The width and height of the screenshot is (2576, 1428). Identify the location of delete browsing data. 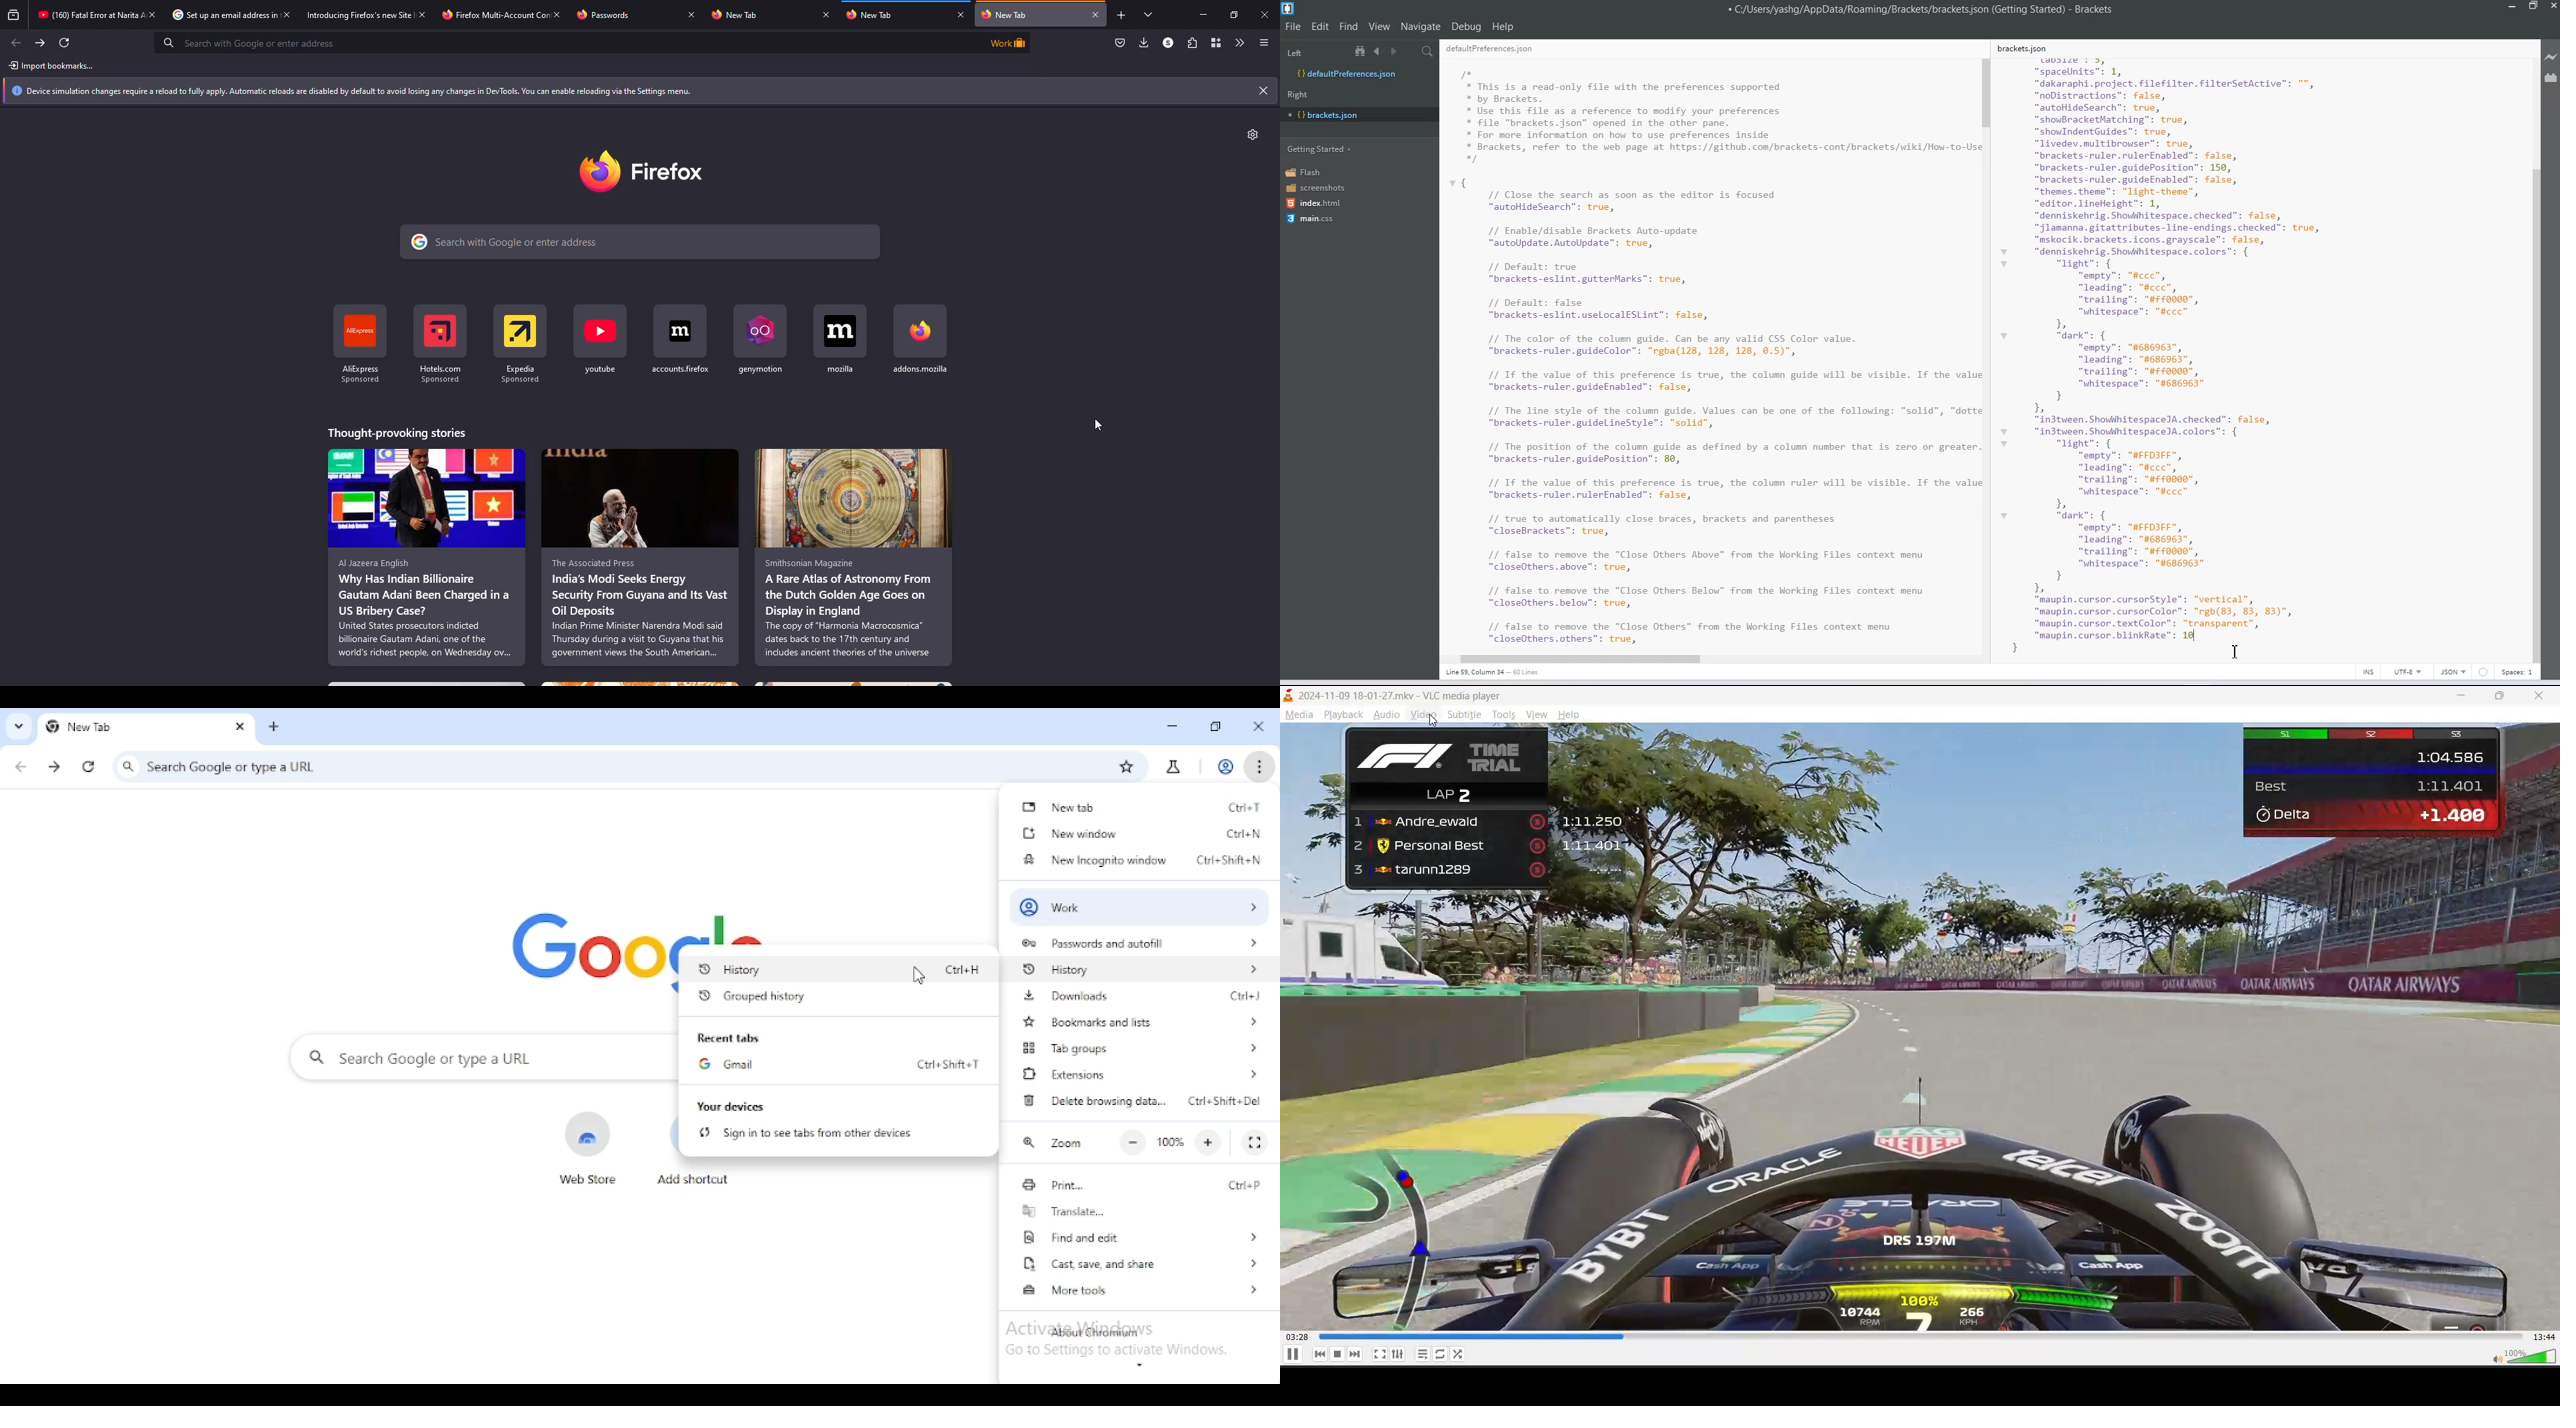
(1092, 1099).